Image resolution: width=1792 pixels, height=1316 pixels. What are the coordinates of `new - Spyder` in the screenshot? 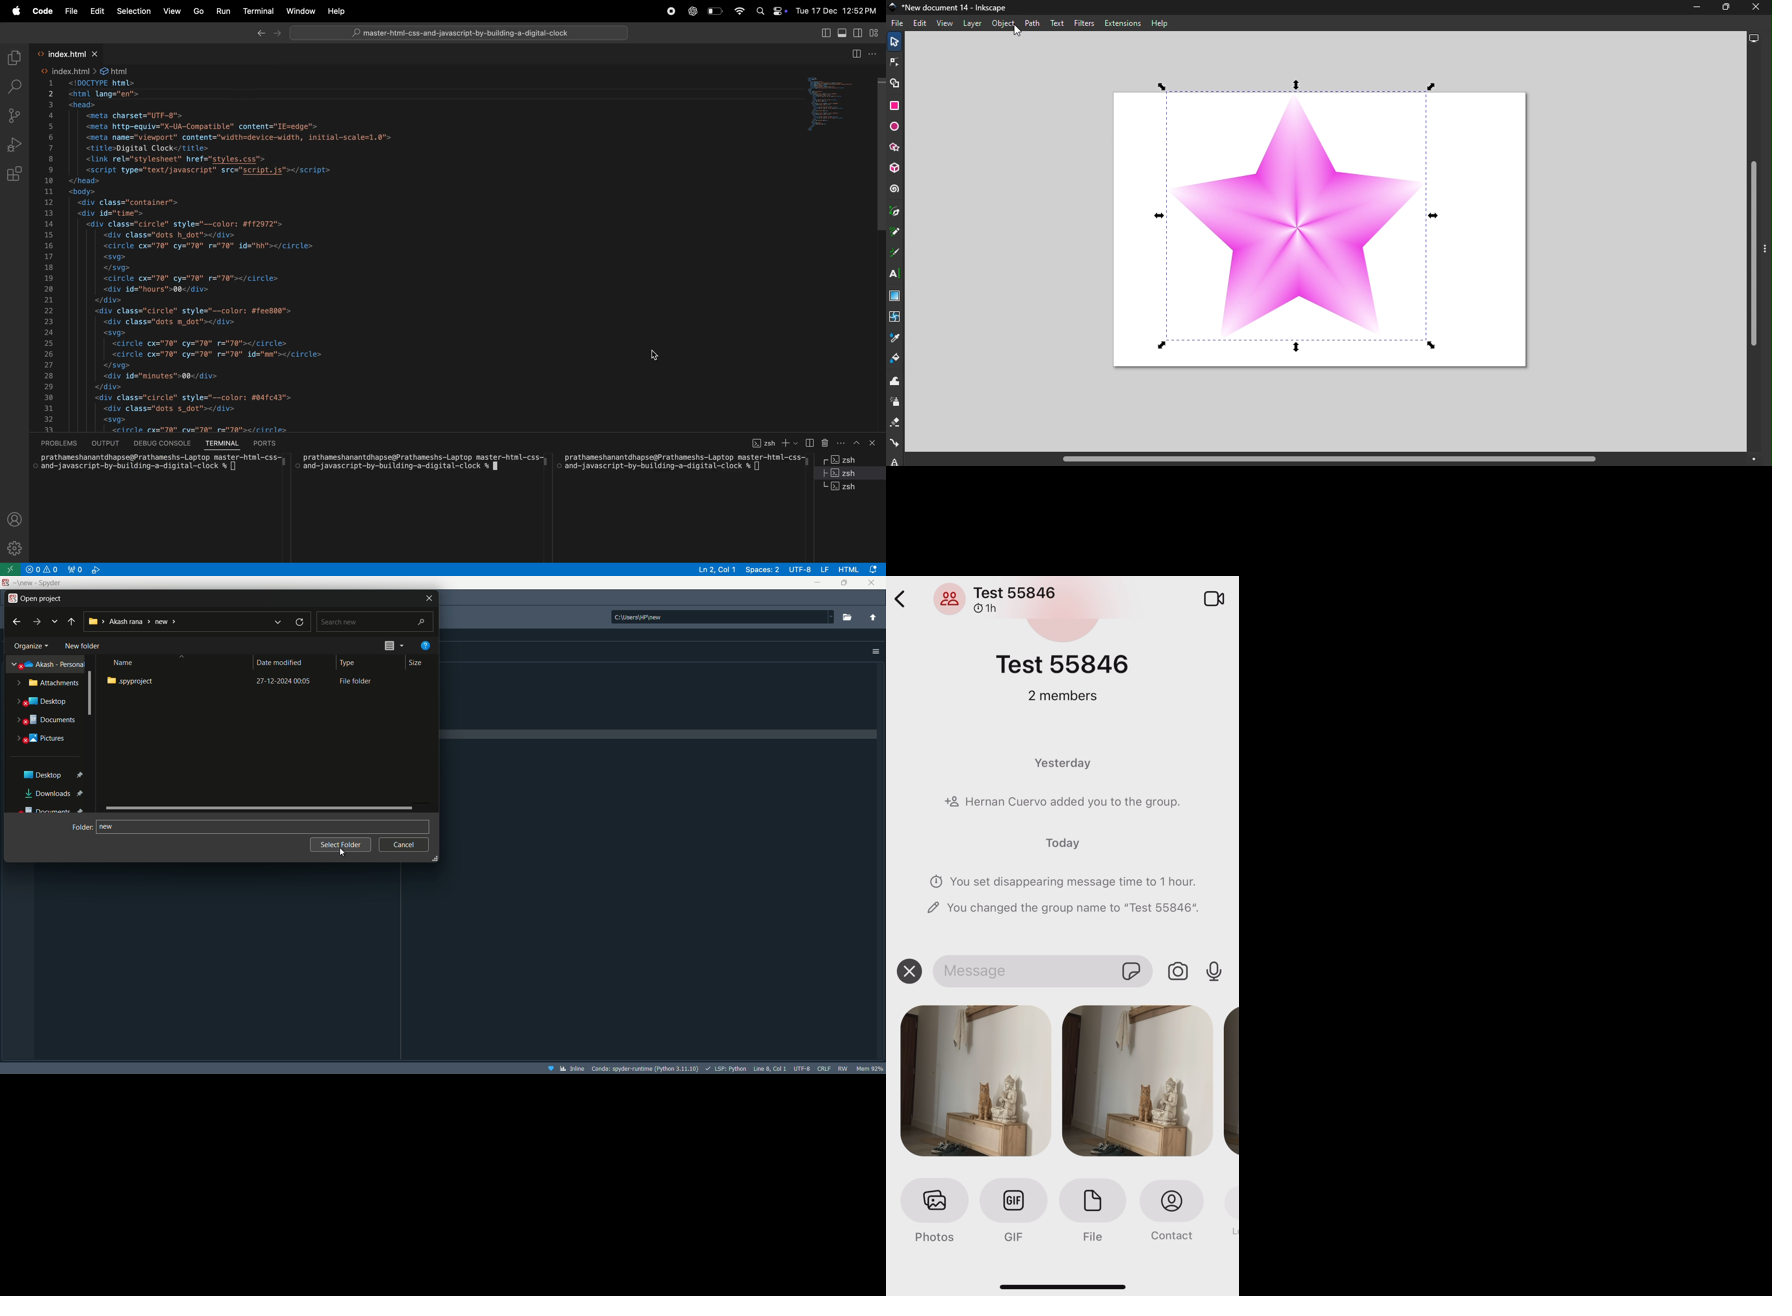 It's located at (36, 583).